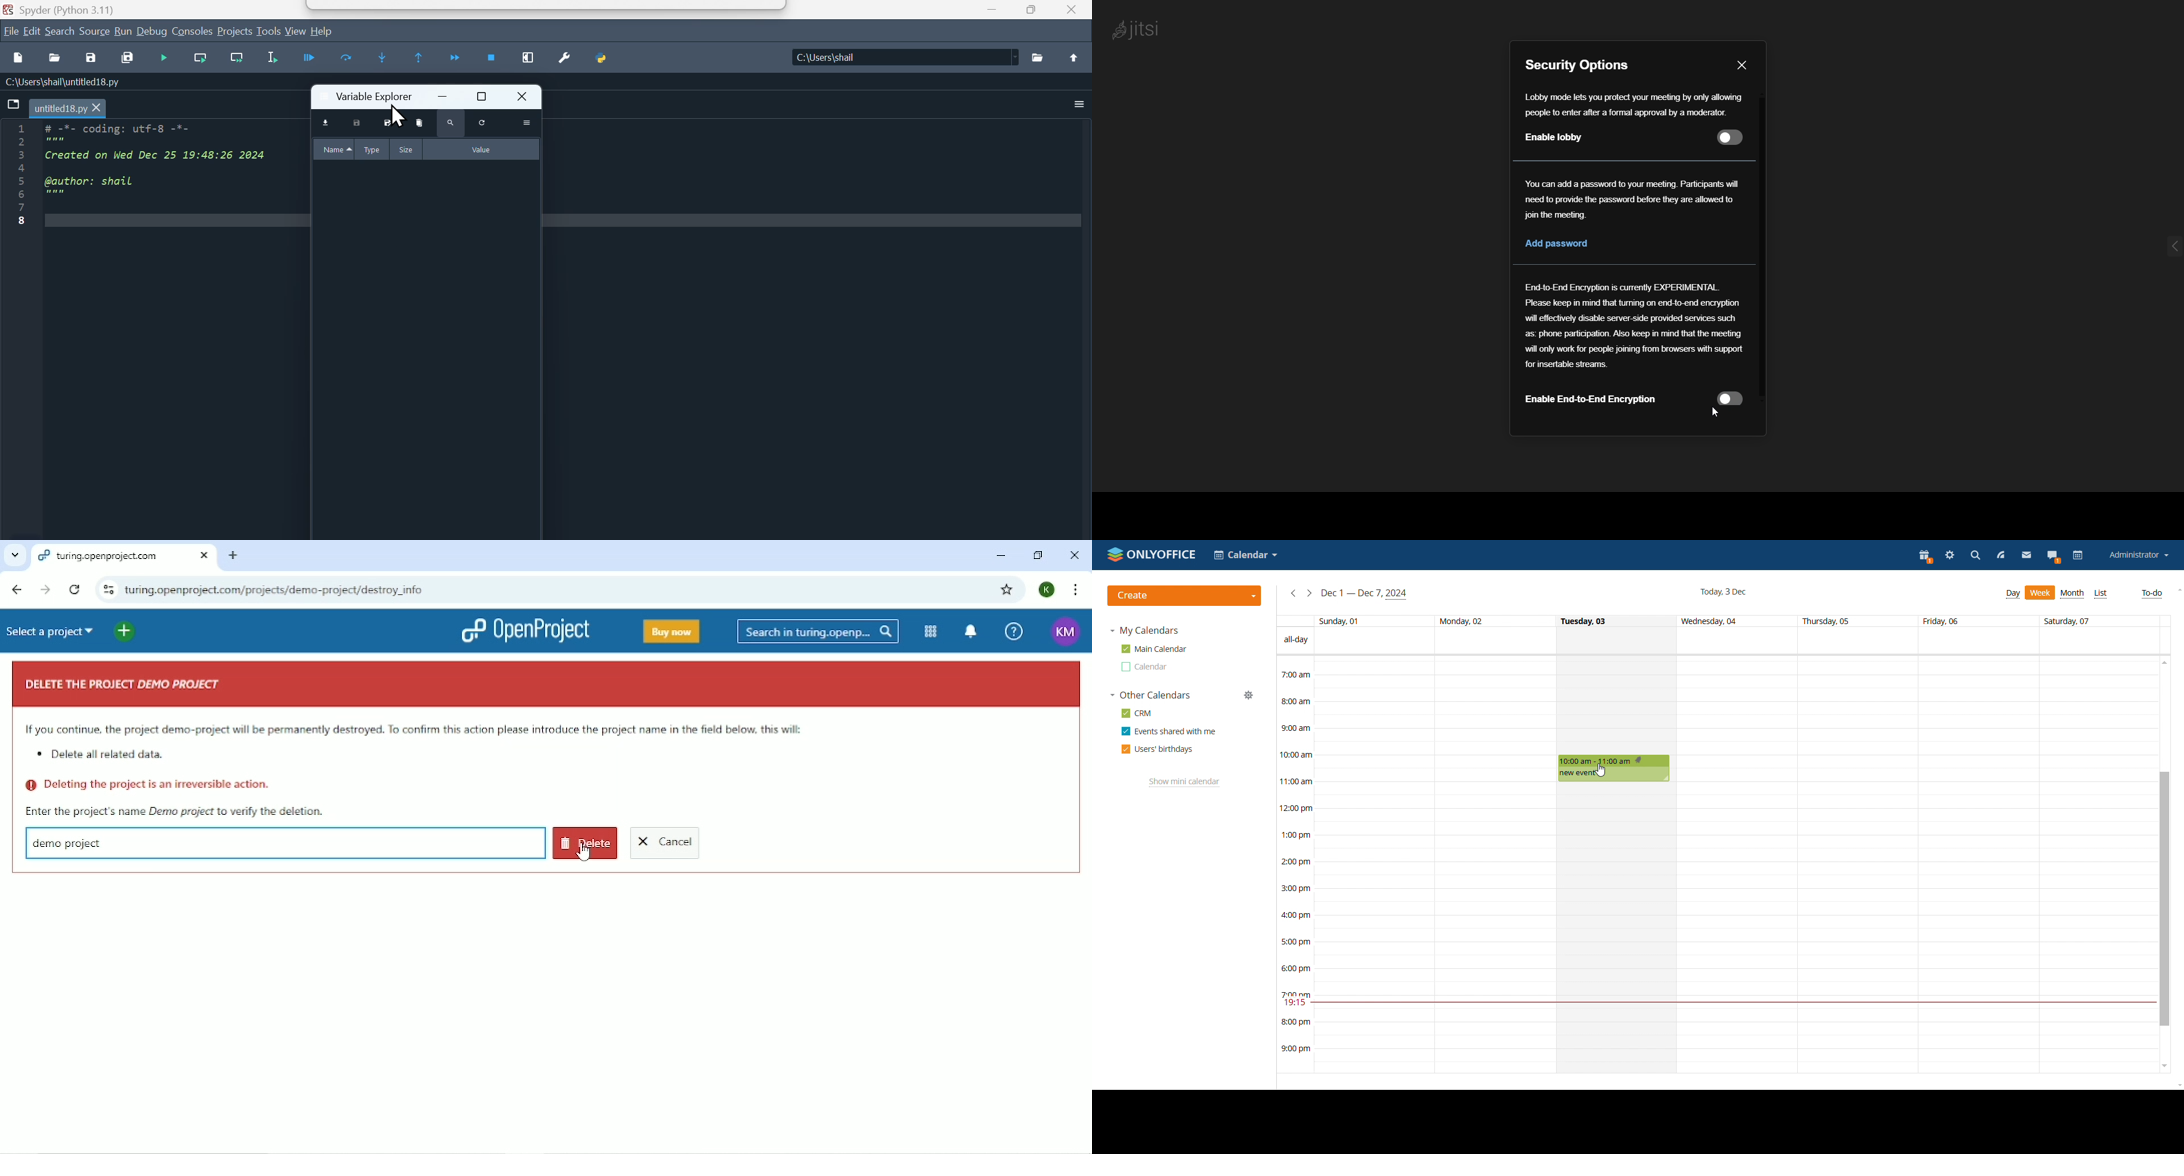  Describe the element at coordinates (312, 589) in the screenshot. I see `turing.openproject.com/projects/demo-project/destroy_info` at that location.